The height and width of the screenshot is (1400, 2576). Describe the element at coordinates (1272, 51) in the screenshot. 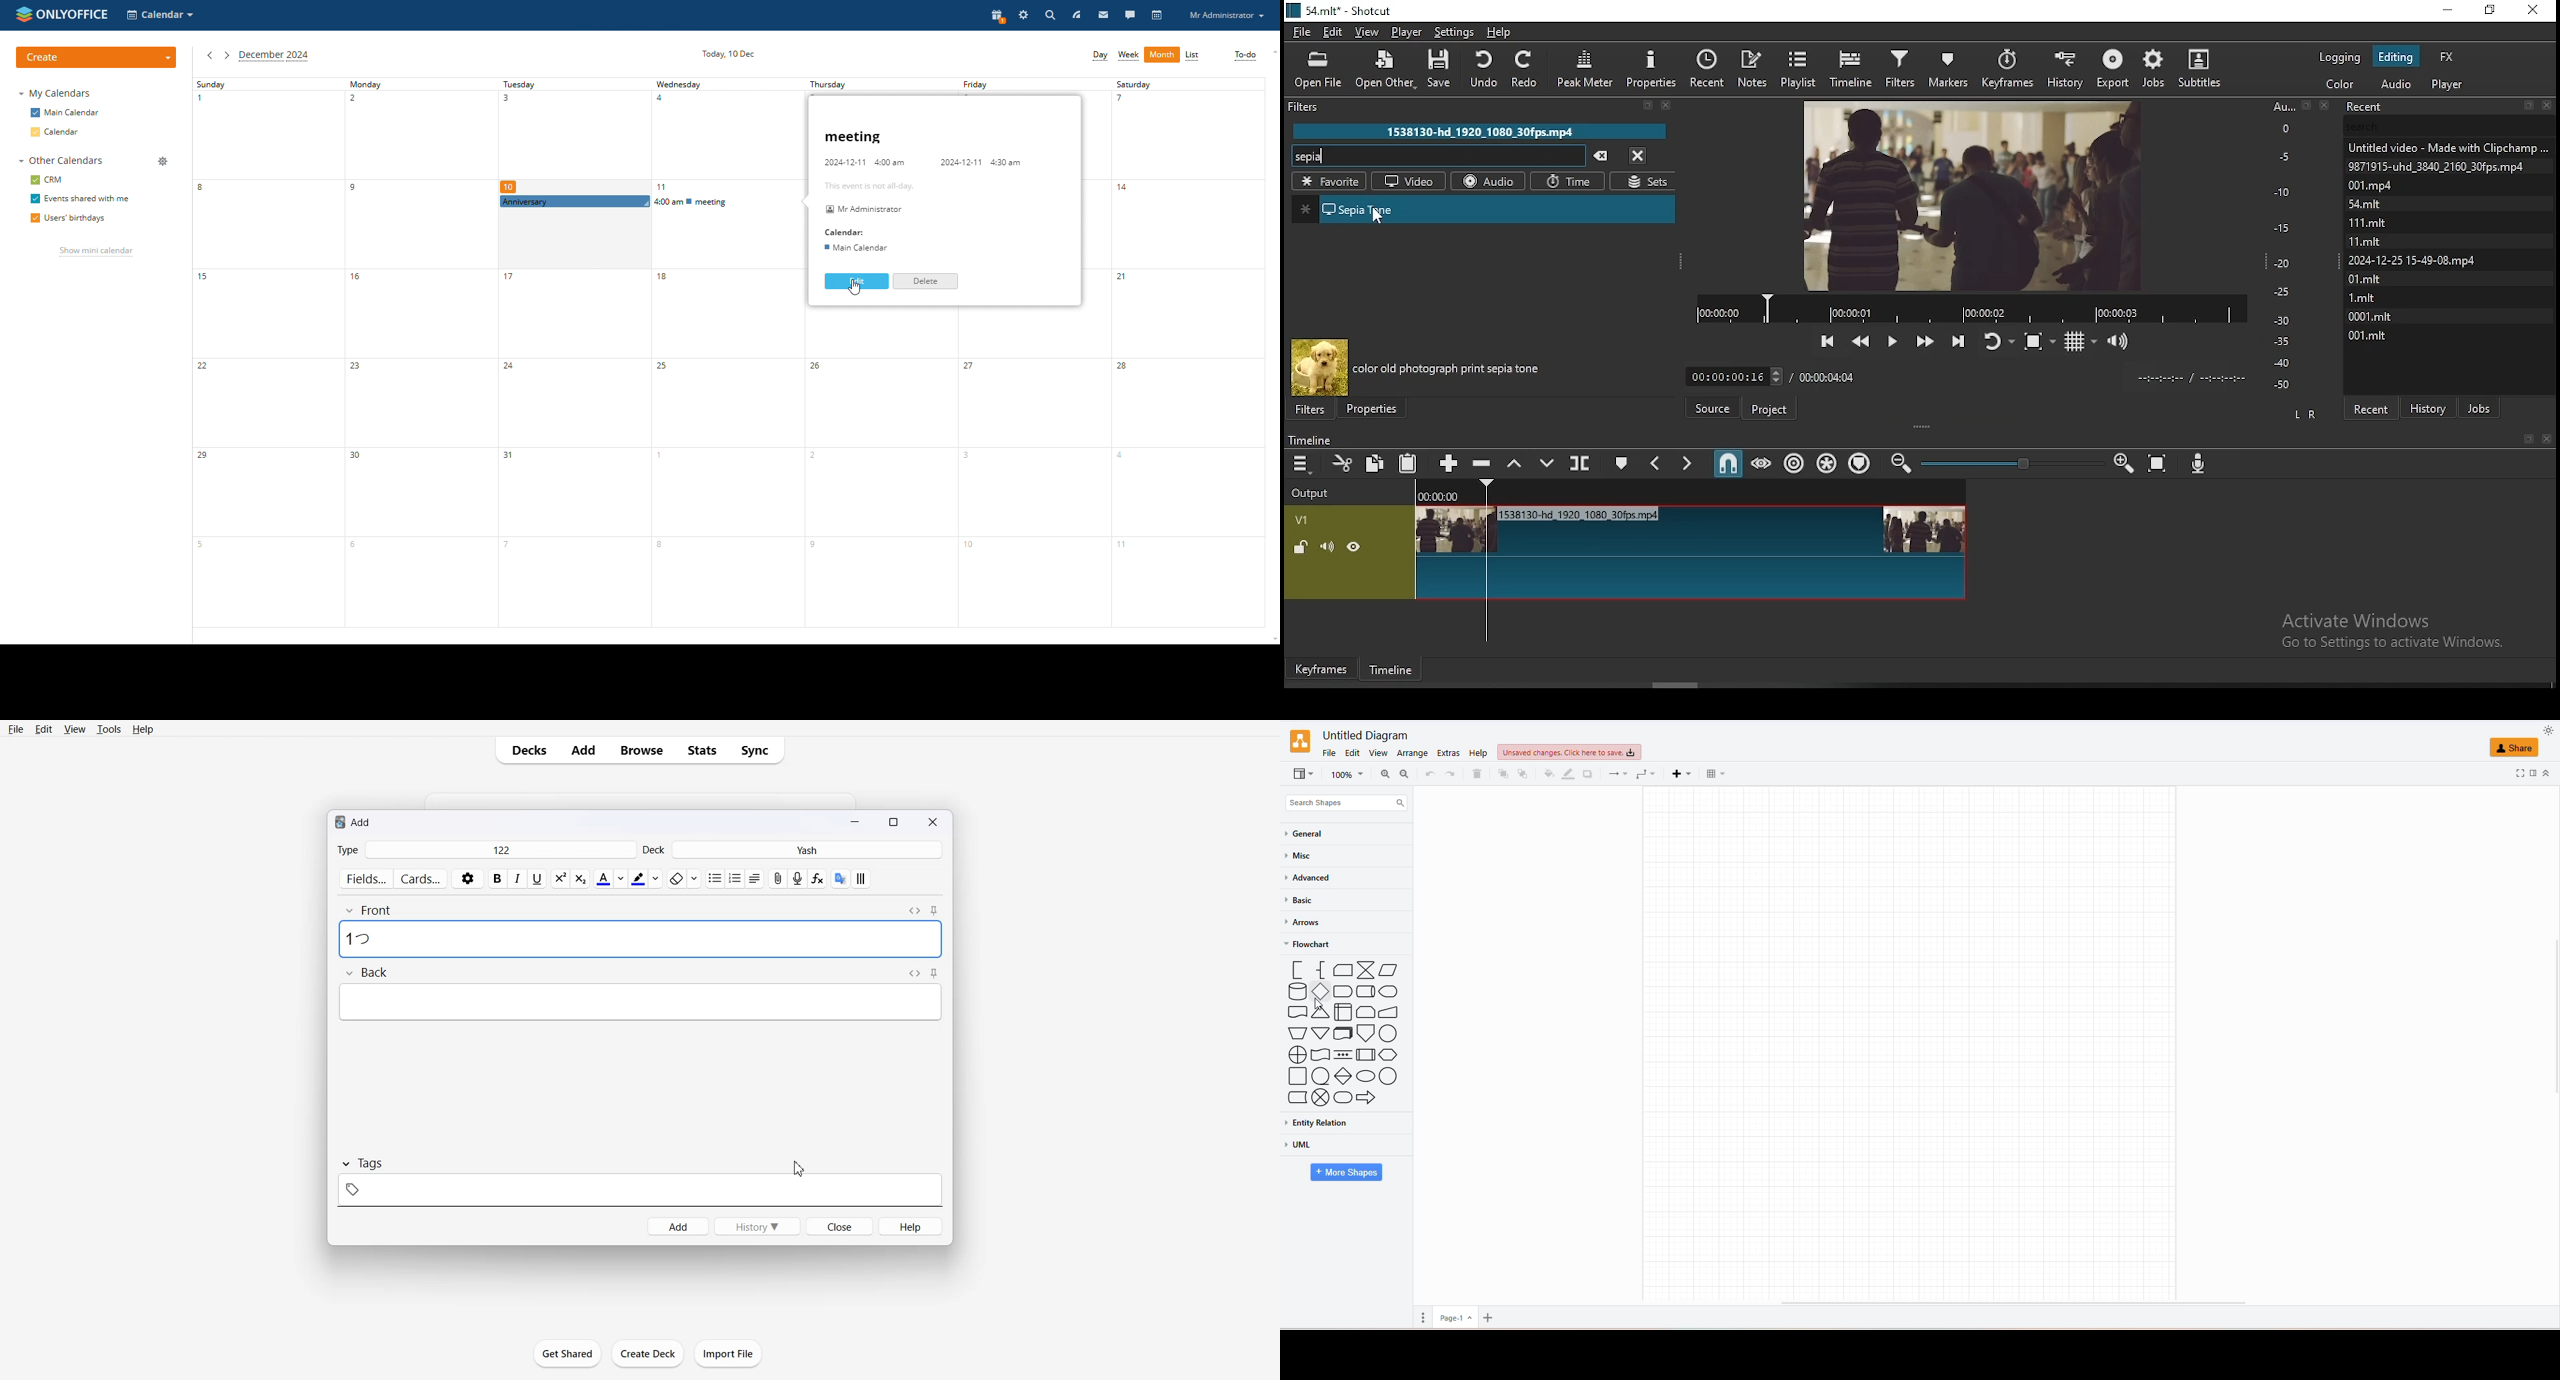

I see `scroll up` at that location.